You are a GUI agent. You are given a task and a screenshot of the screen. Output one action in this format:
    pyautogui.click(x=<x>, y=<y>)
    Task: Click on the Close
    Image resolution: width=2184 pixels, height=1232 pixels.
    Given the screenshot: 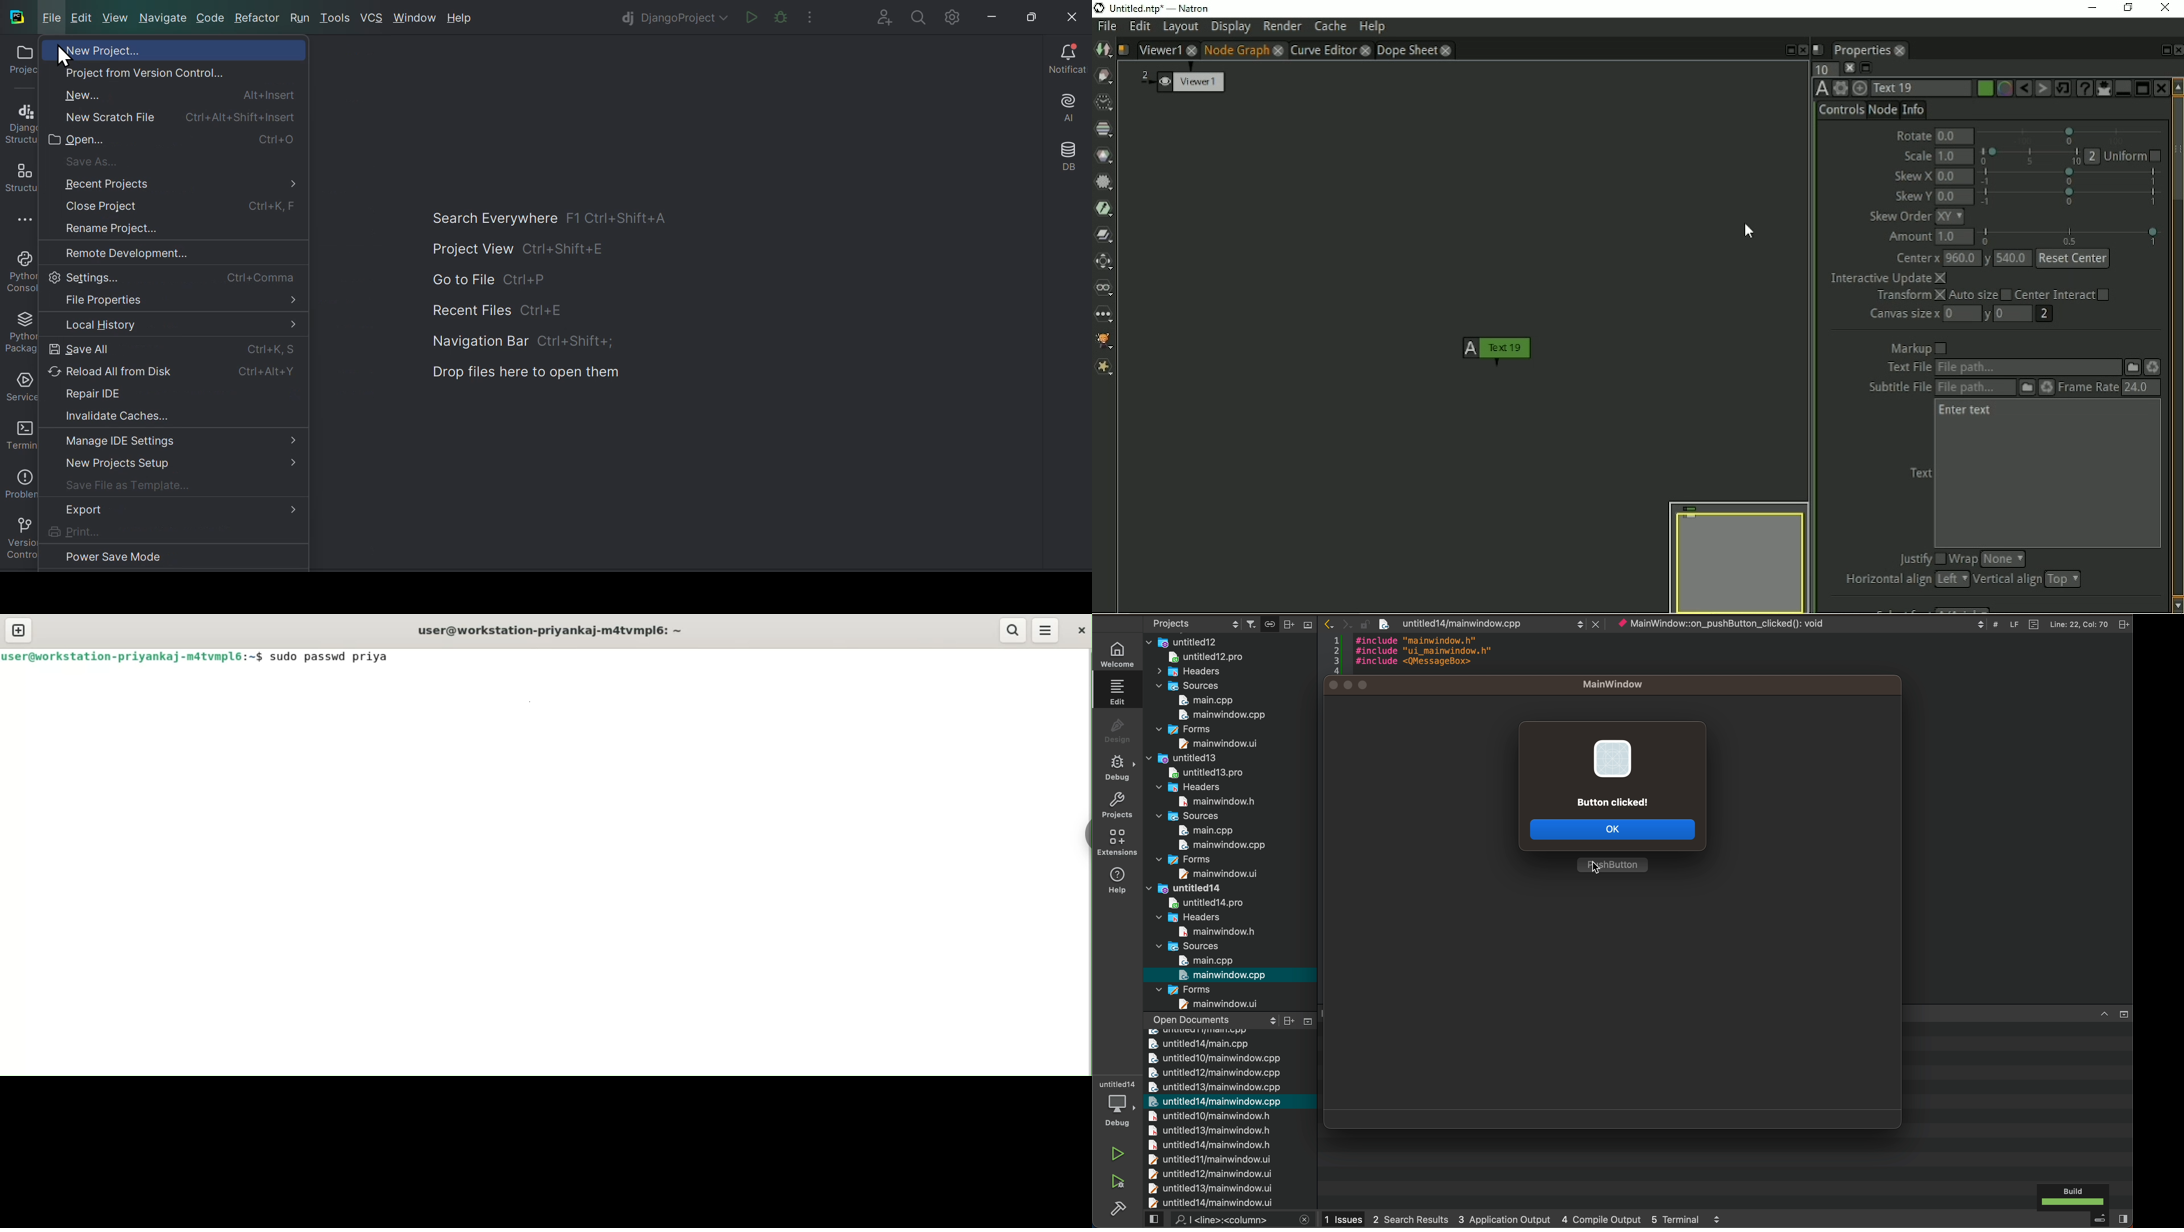 What is the action you would take?
    pyautogui.click(x=1804, y=51)
    